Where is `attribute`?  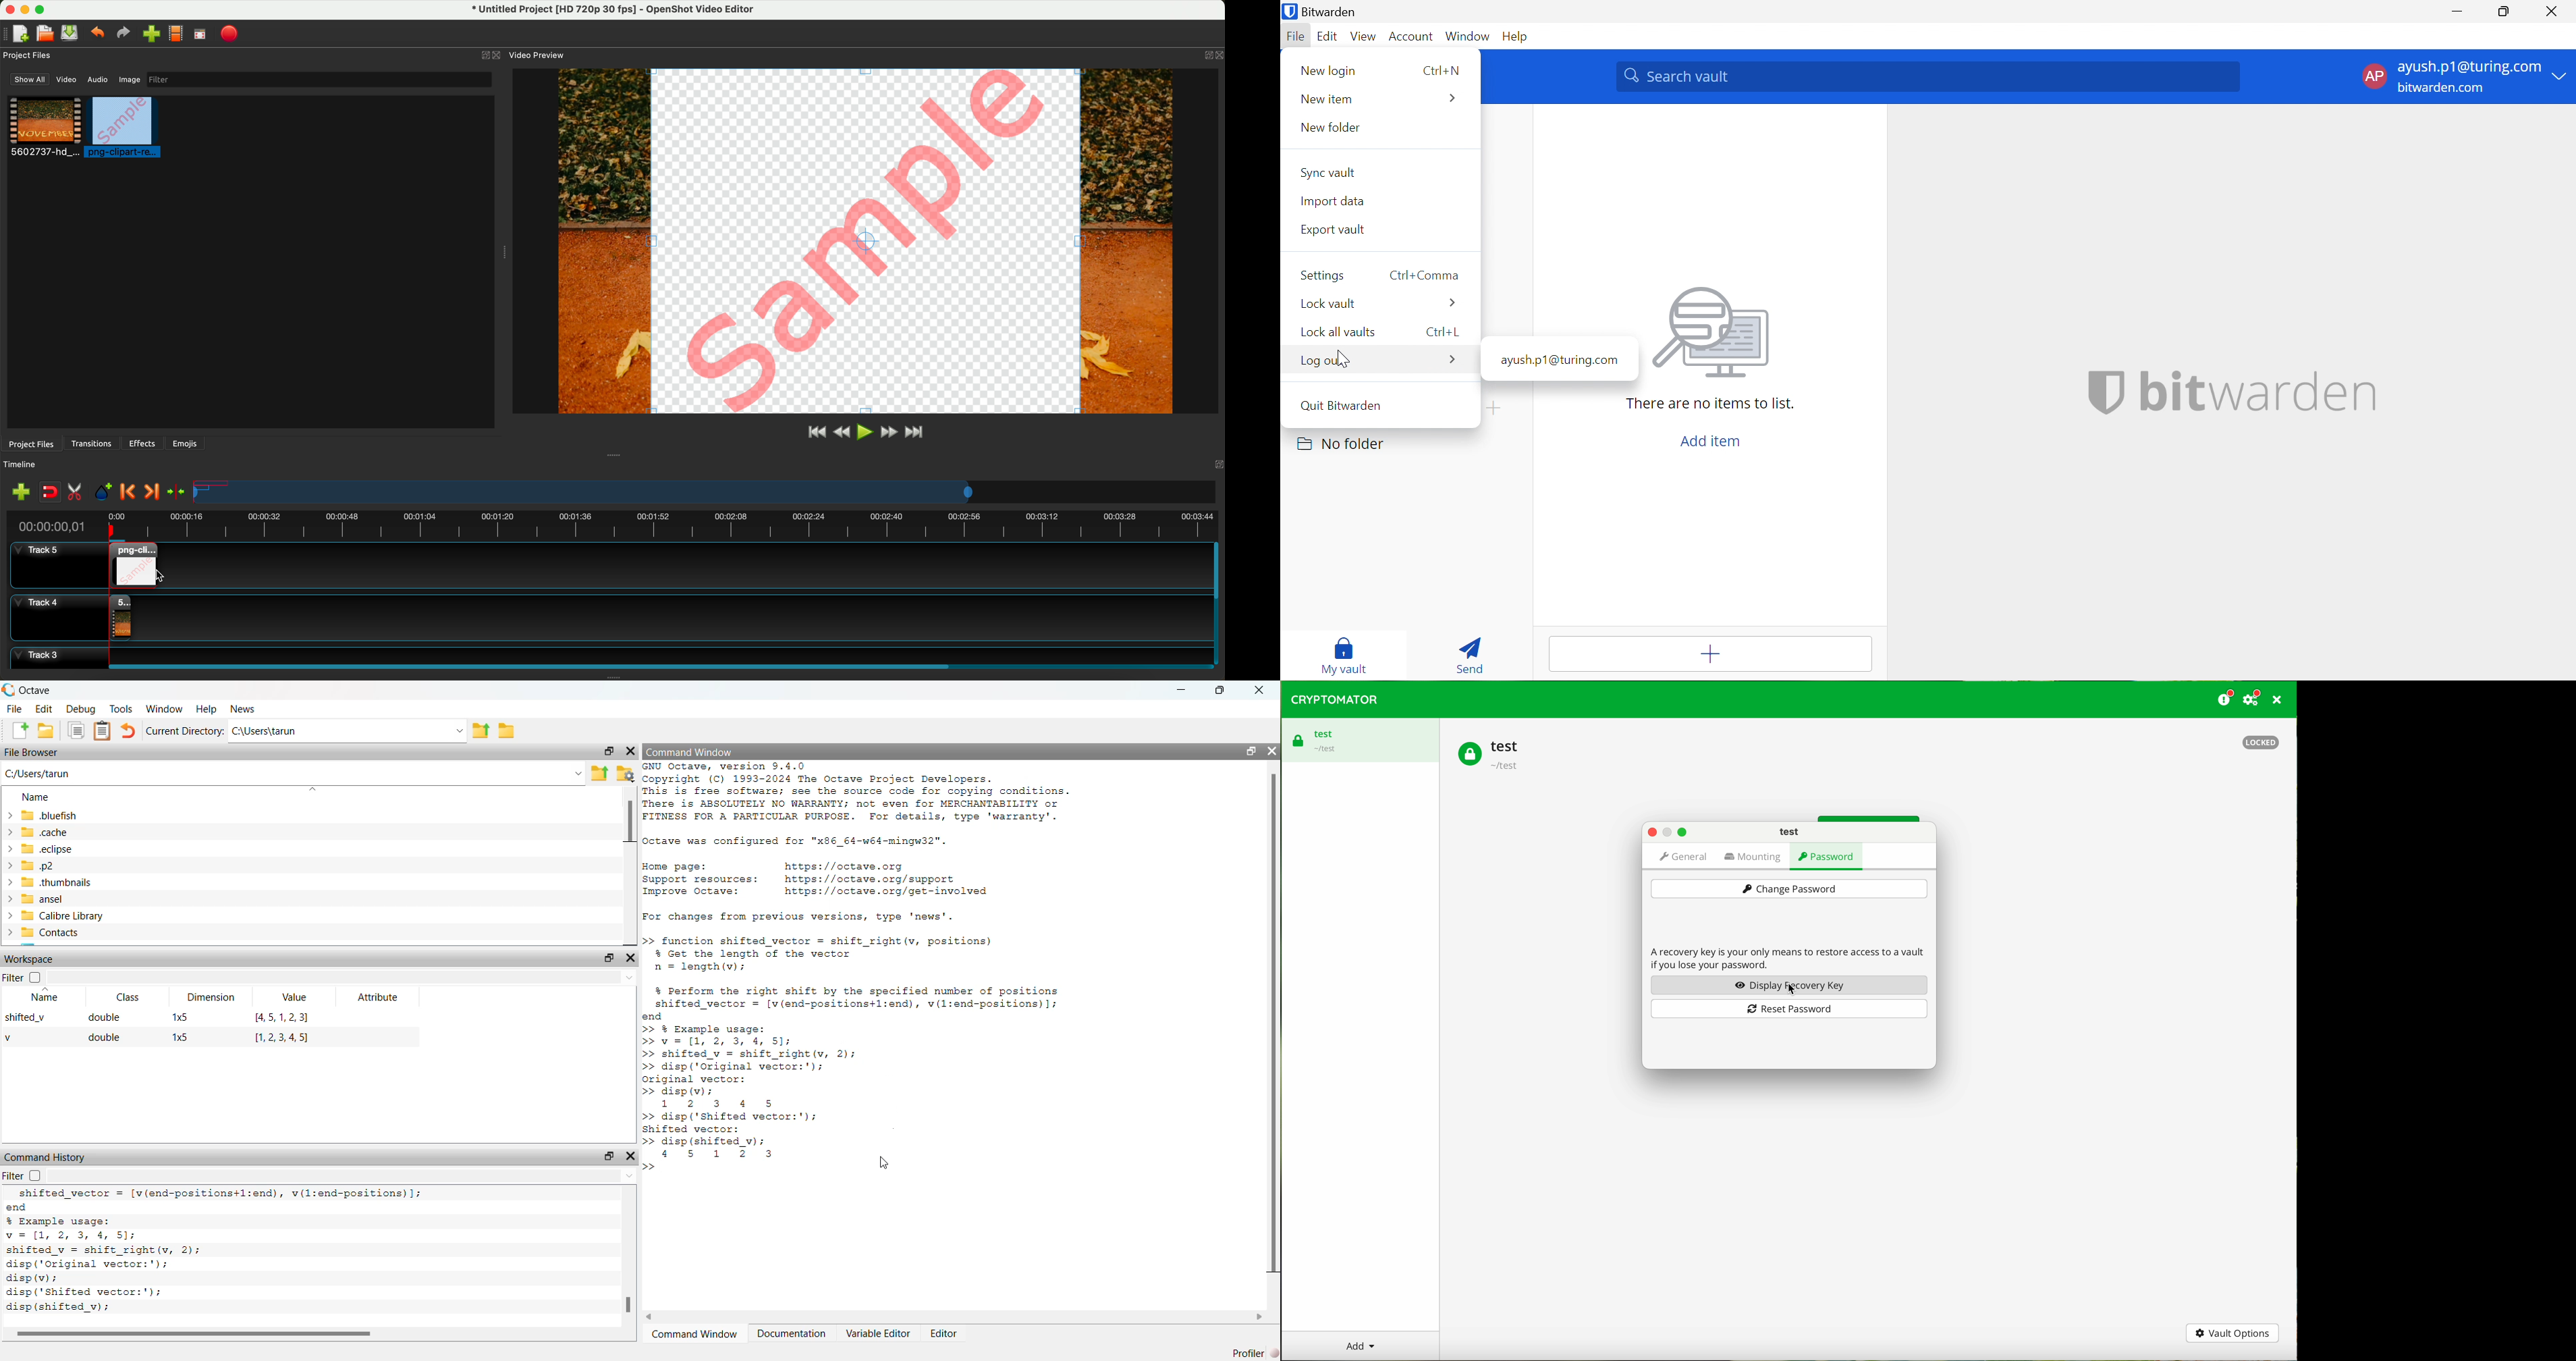
attribute is located at coordinates (376, 999).